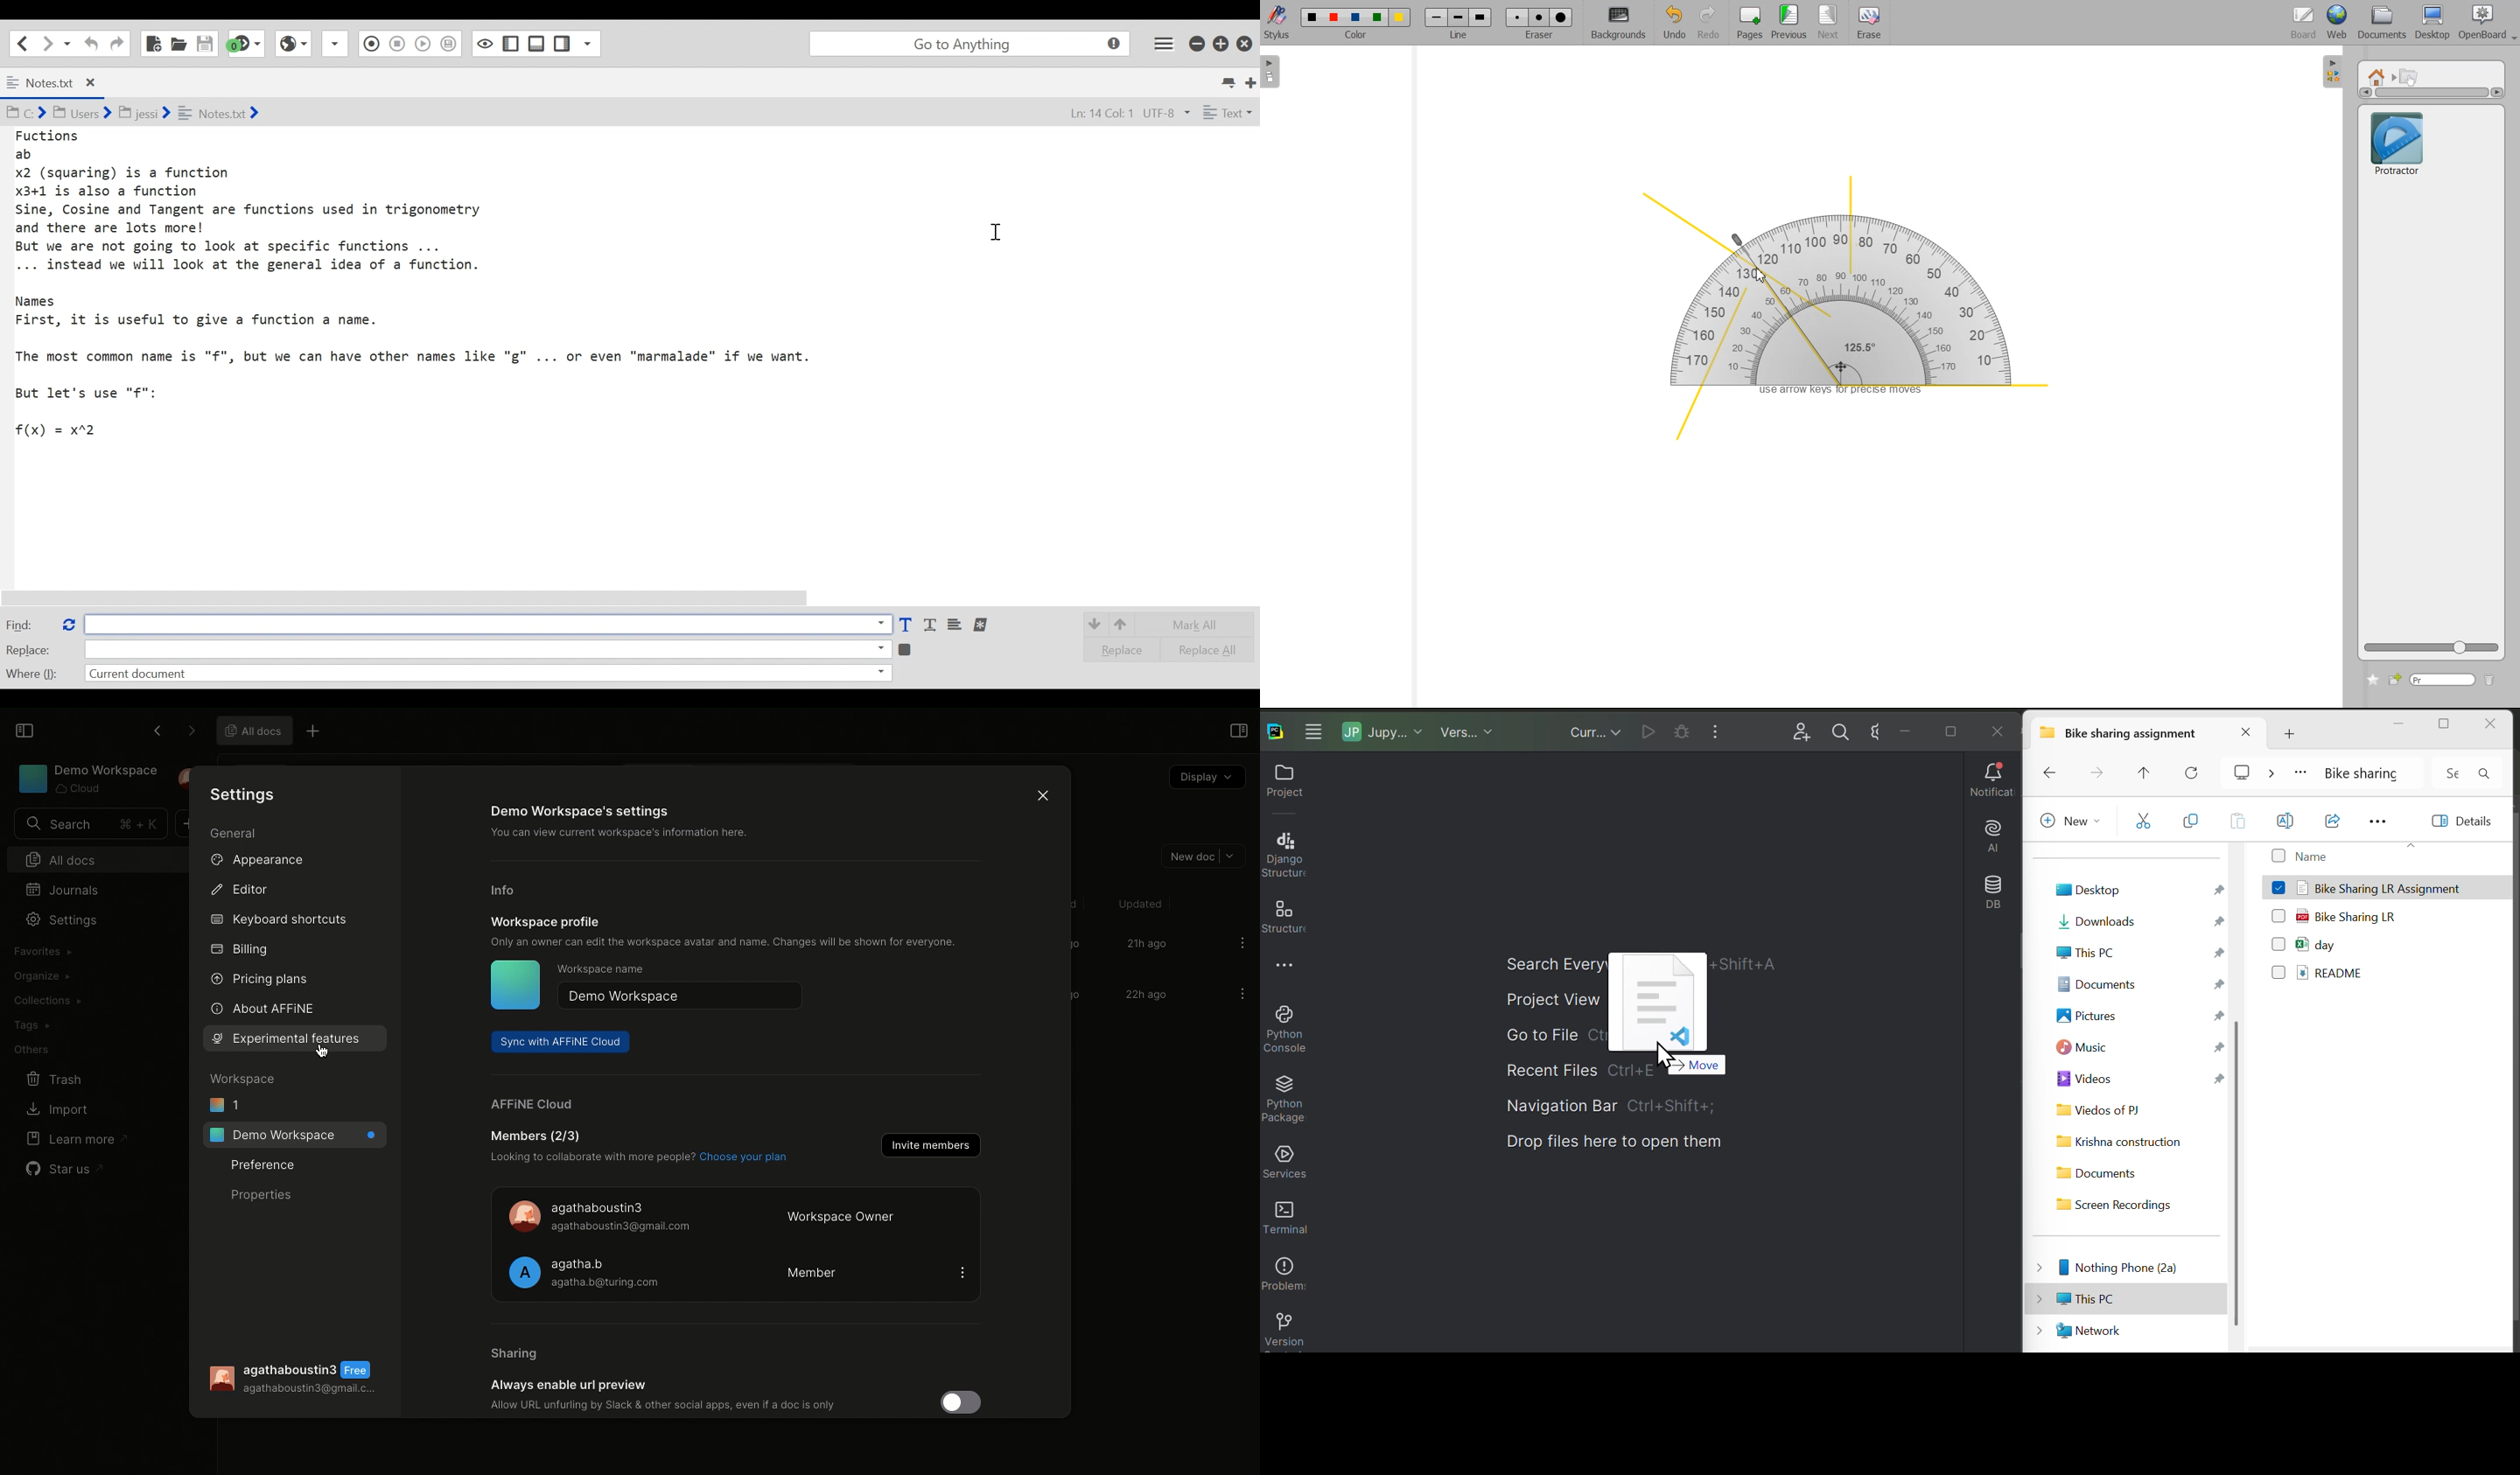 This screenshot has width=2520, height=1484. What do you see at coordinates (2396, 142) in the screenshot?
I see `Protractor` at bounding box center [2396, 142].